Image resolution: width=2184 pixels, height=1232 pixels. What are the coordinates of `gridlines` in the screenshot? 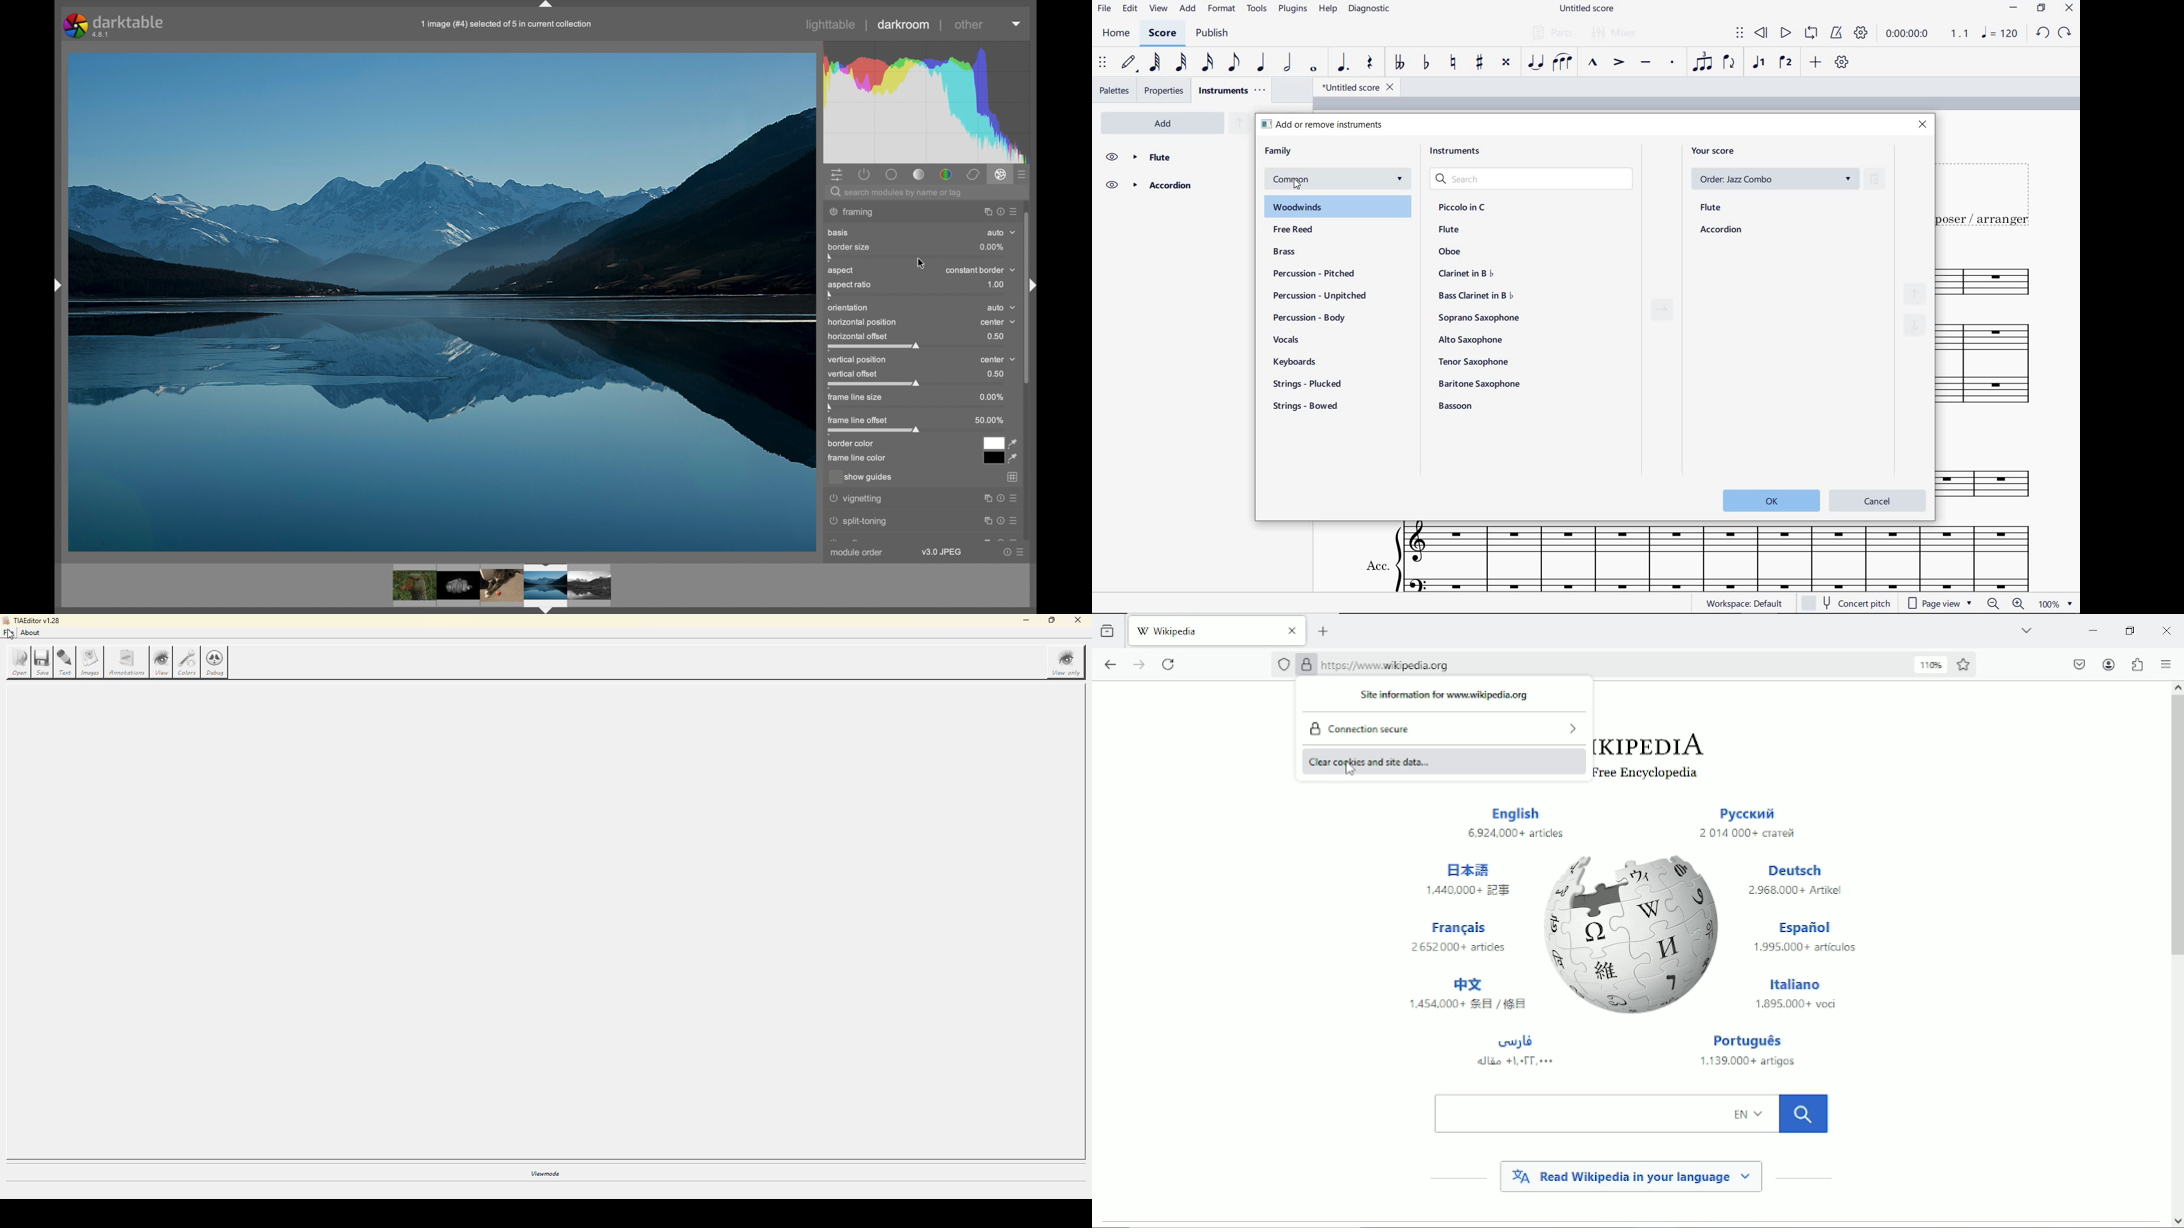 It's located at (1014, 478).